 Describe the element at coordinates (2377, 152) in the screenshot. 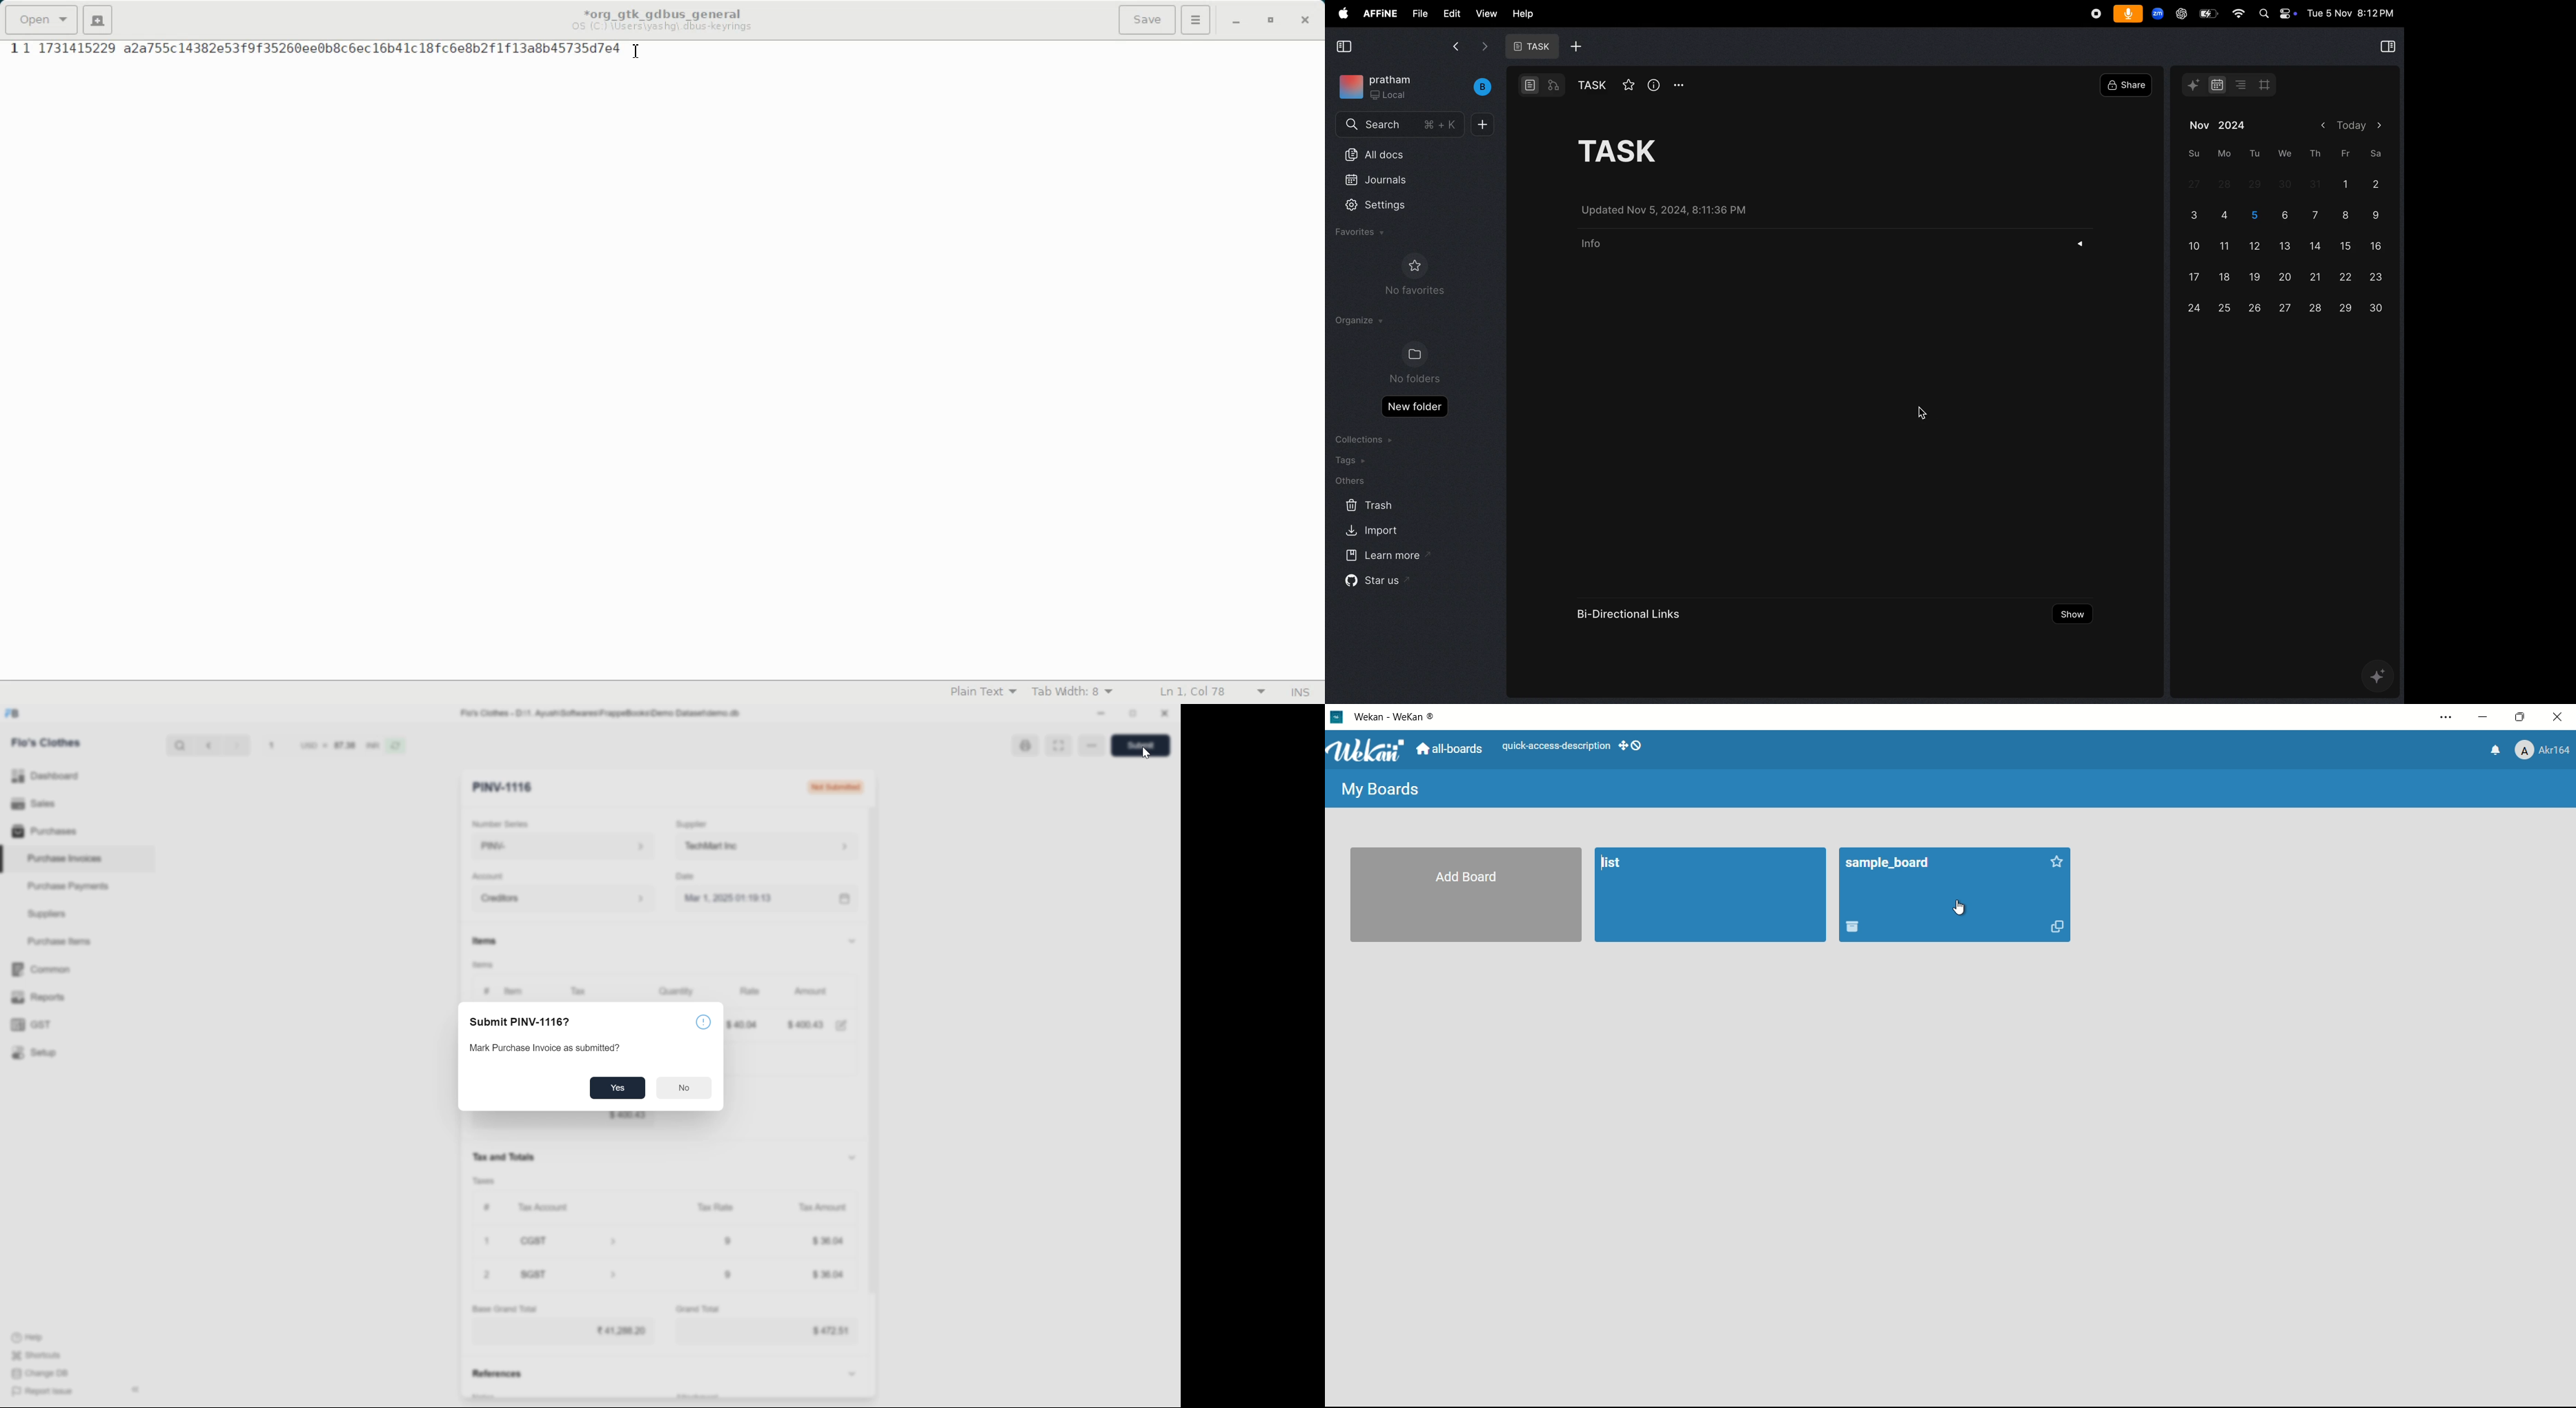

I see `saturday` at that location.